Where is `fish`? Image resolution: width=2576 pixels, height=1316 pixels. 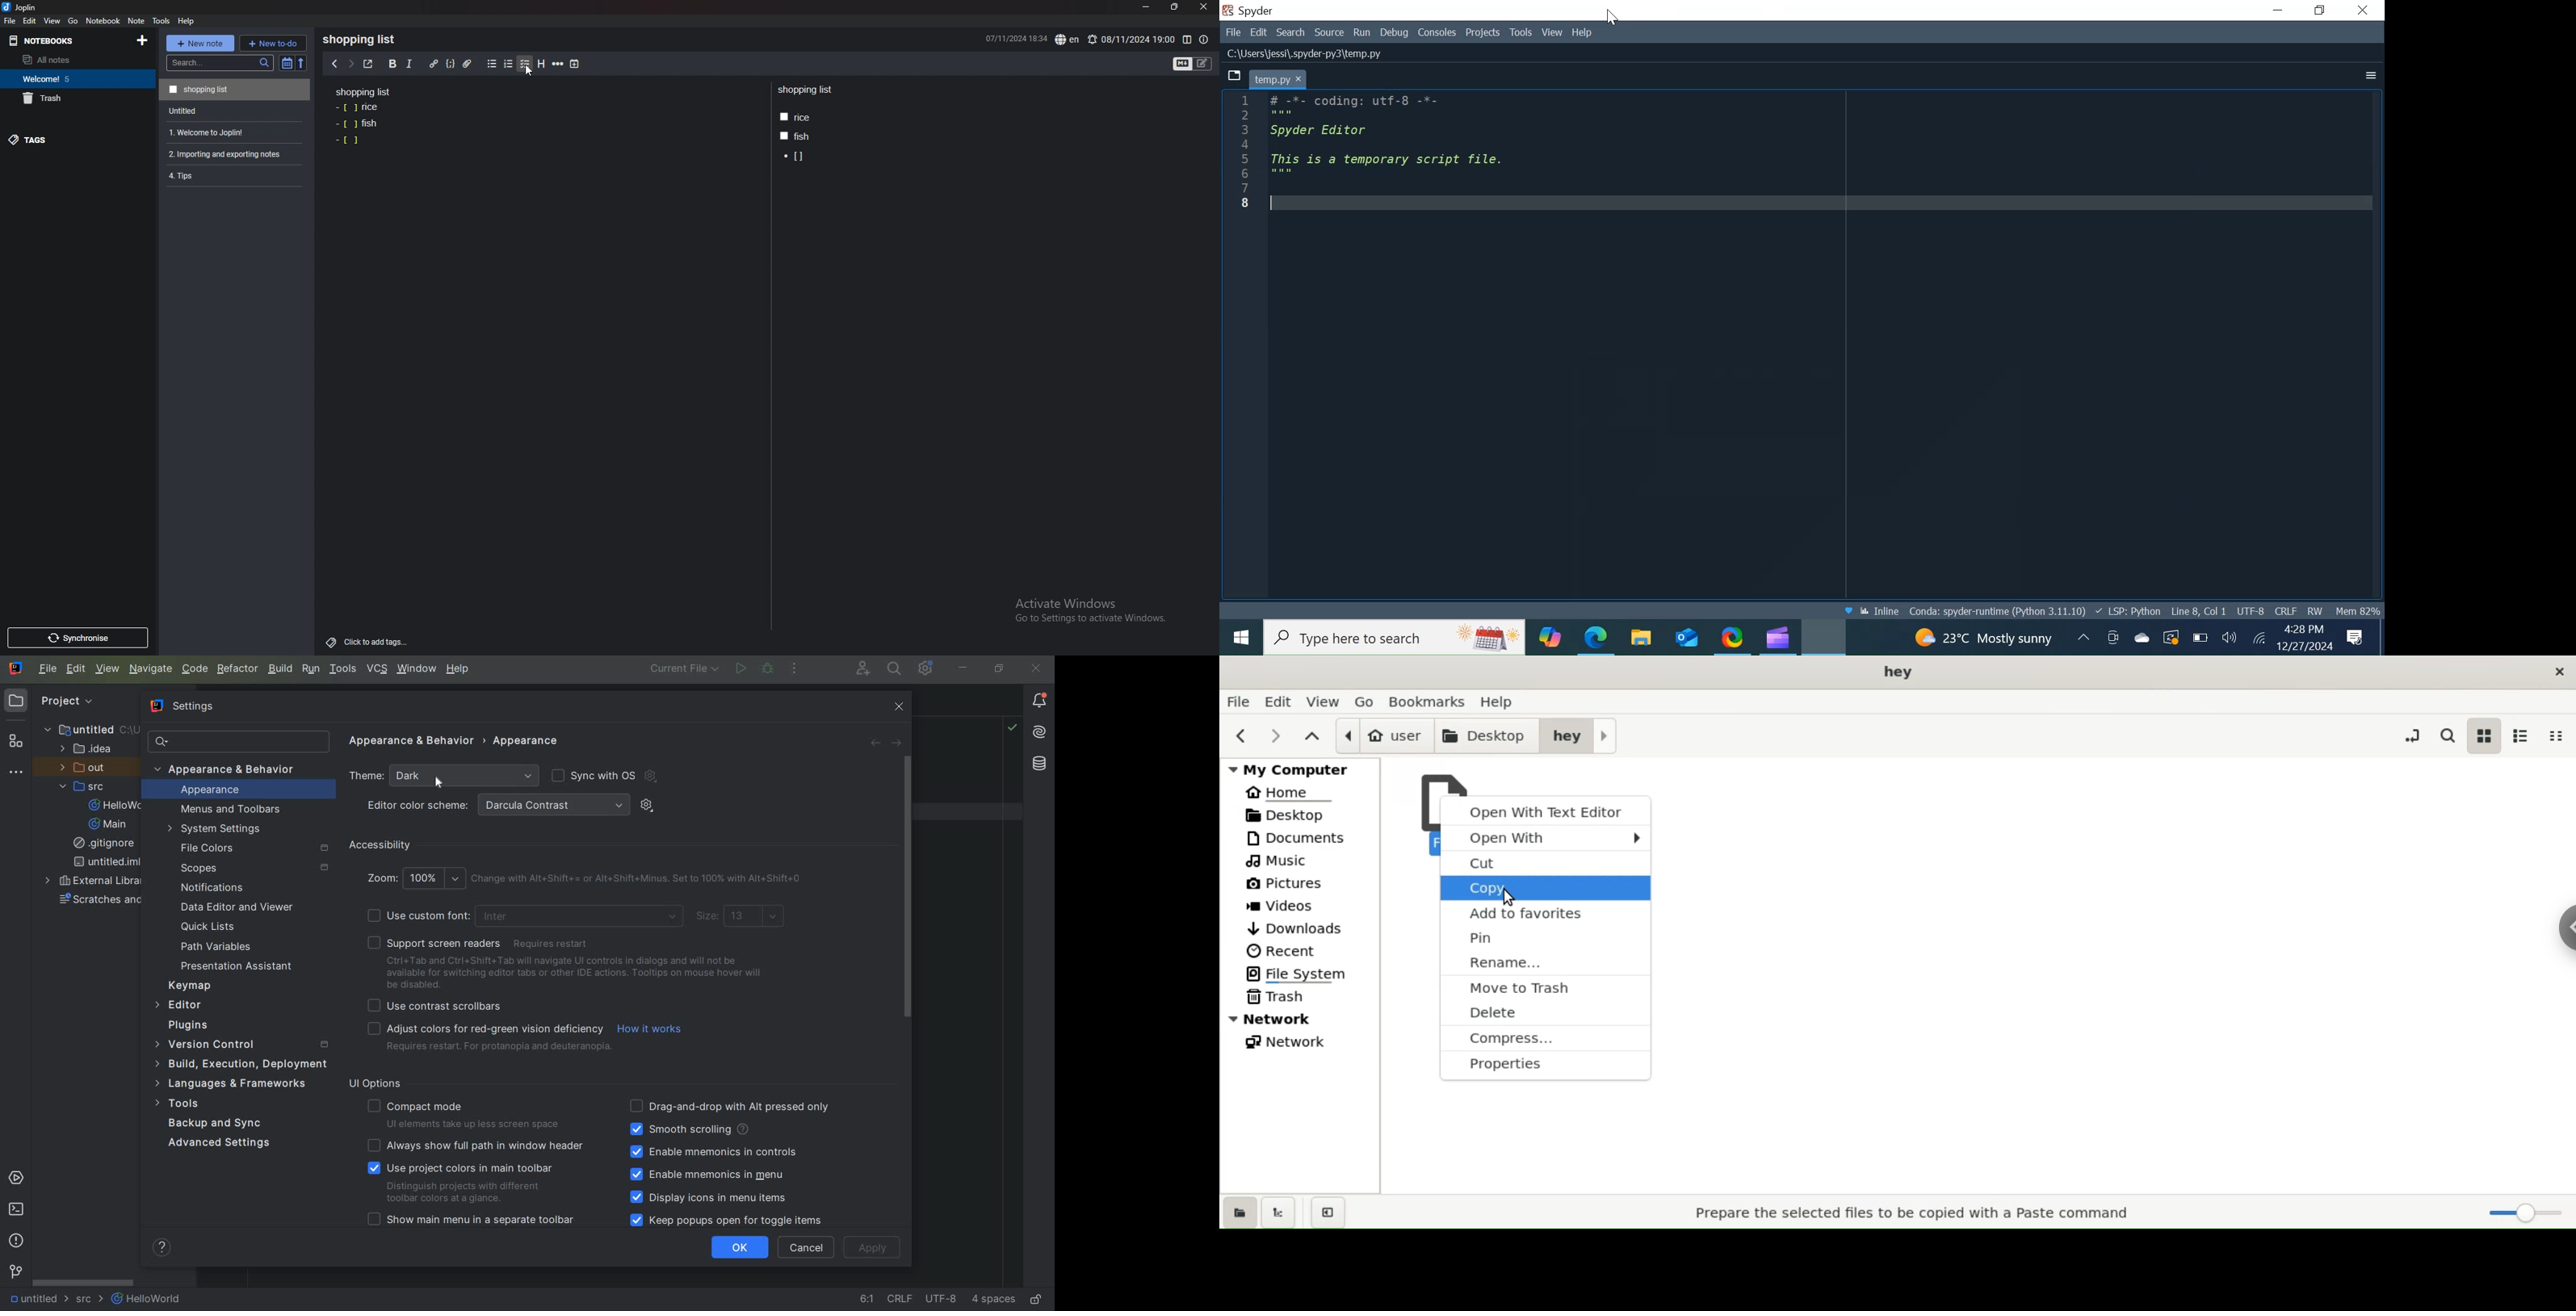 fish is located at coordinates (356, 123).